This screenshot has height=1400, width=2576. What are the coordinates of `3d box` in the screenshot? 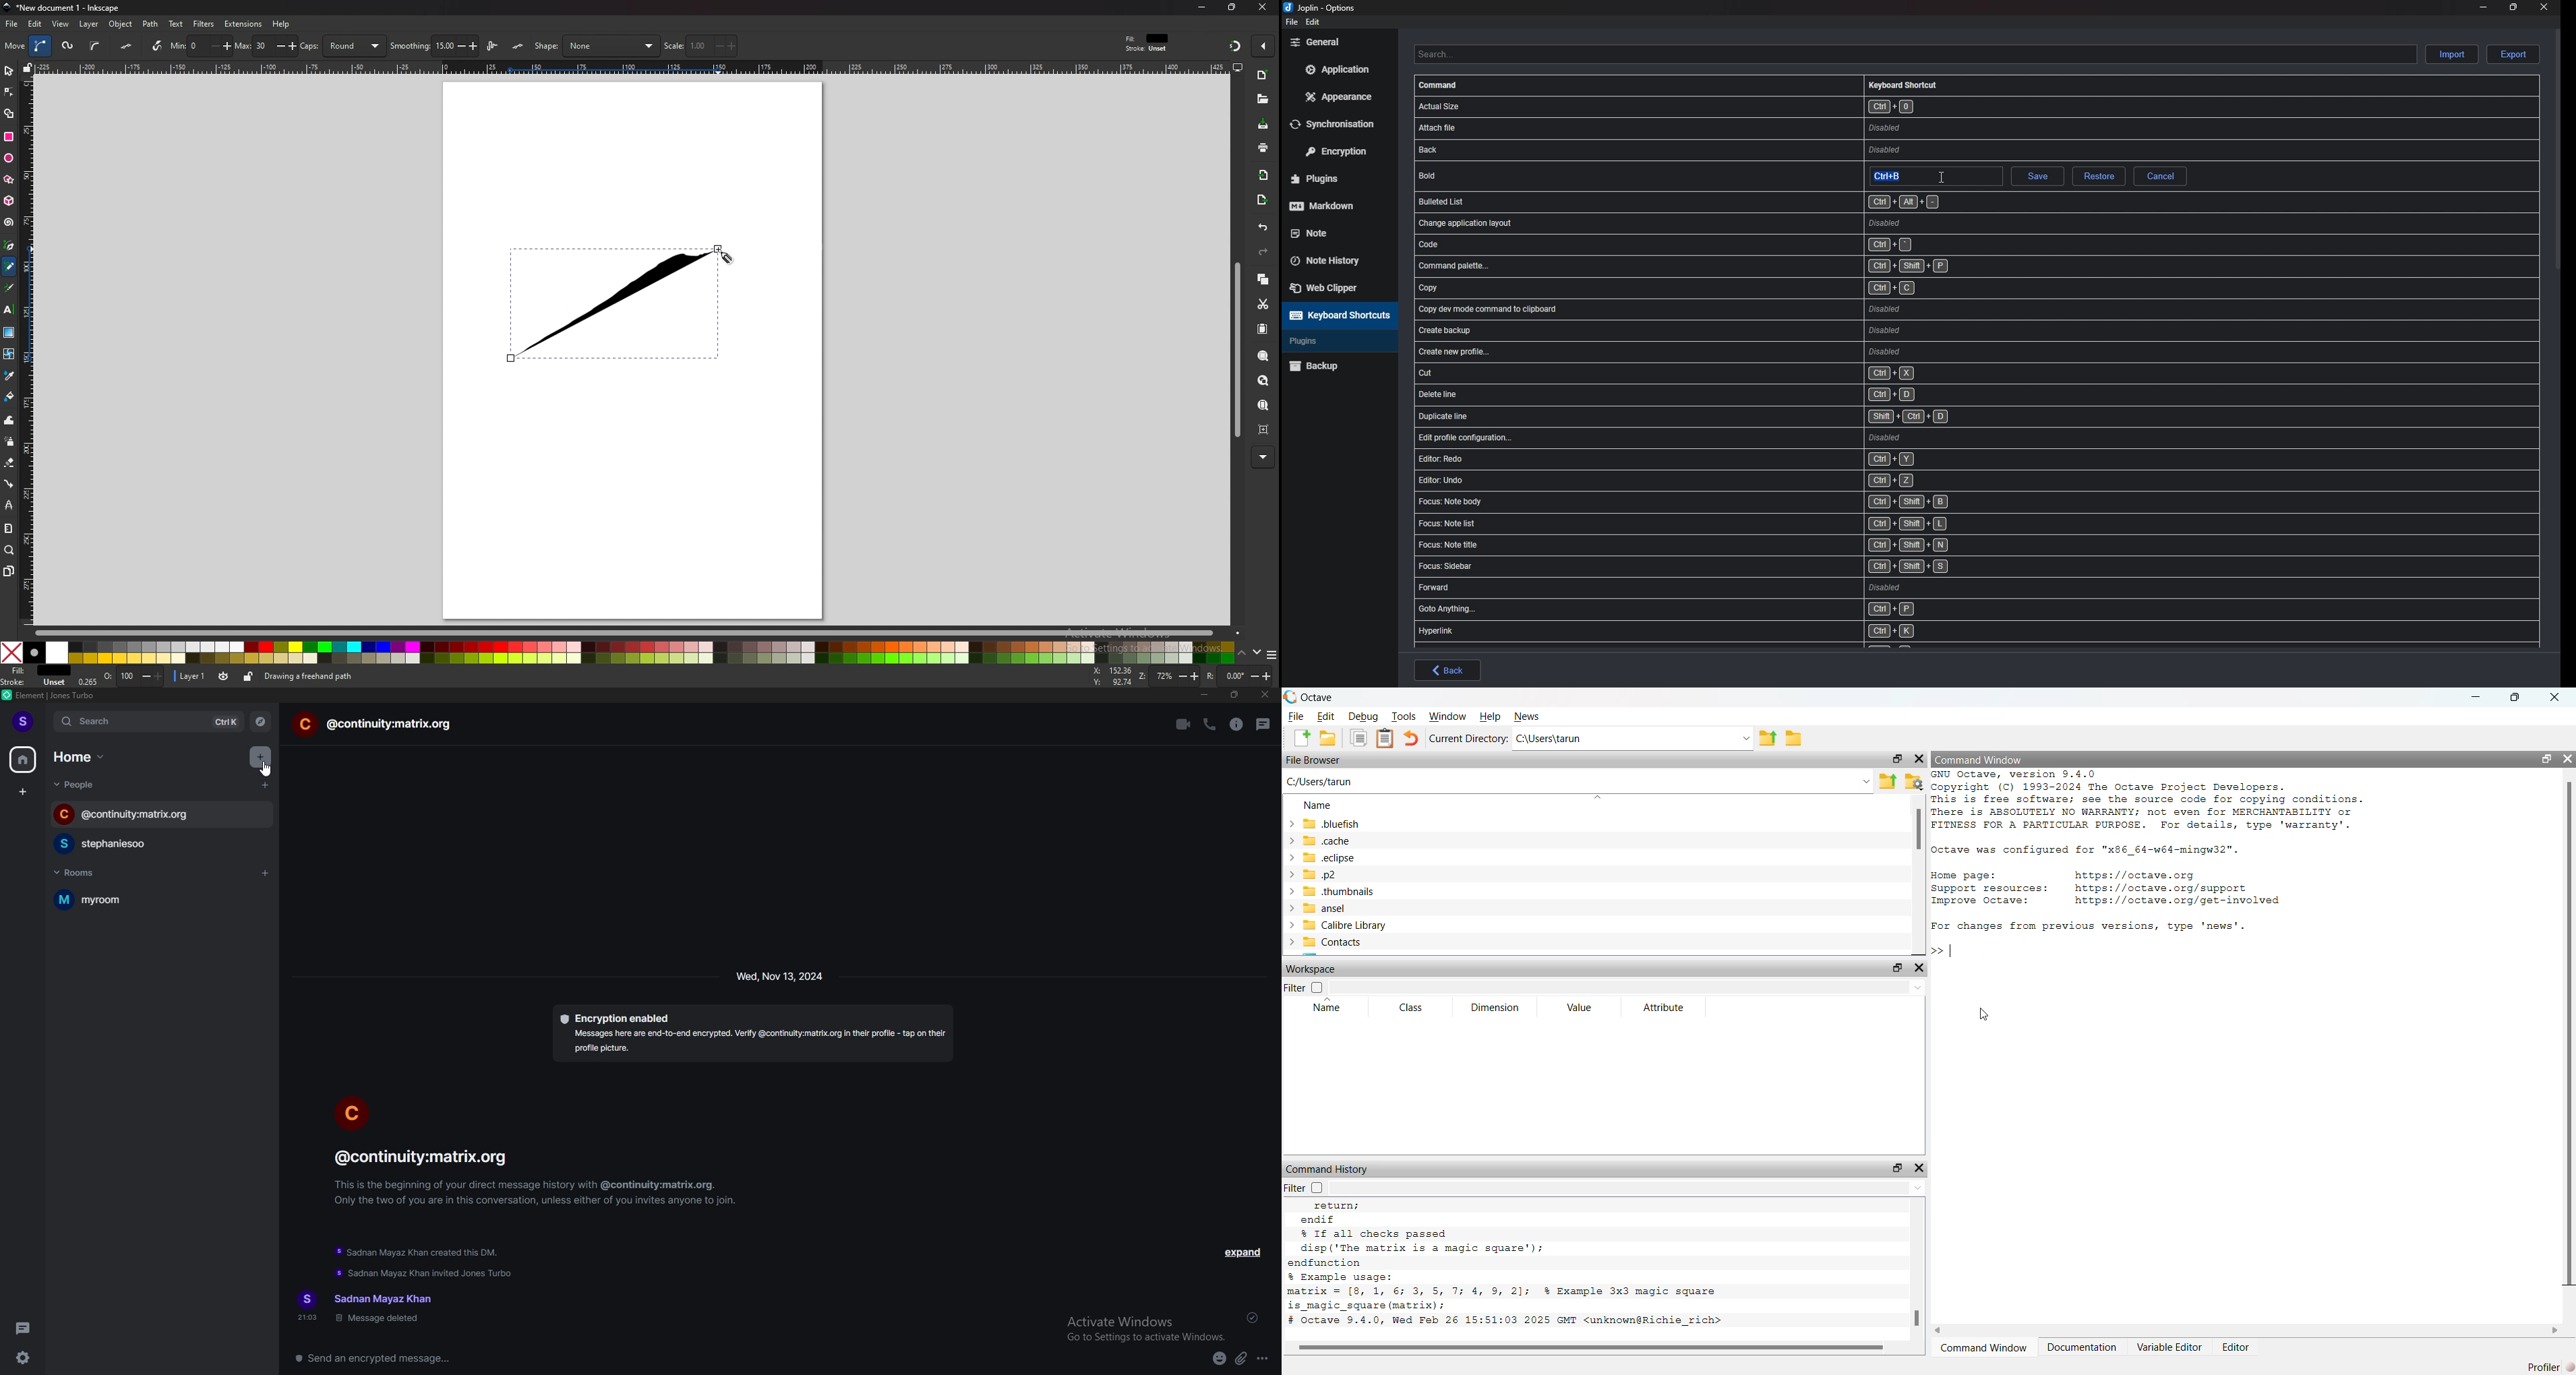 It's located at (9, 201).